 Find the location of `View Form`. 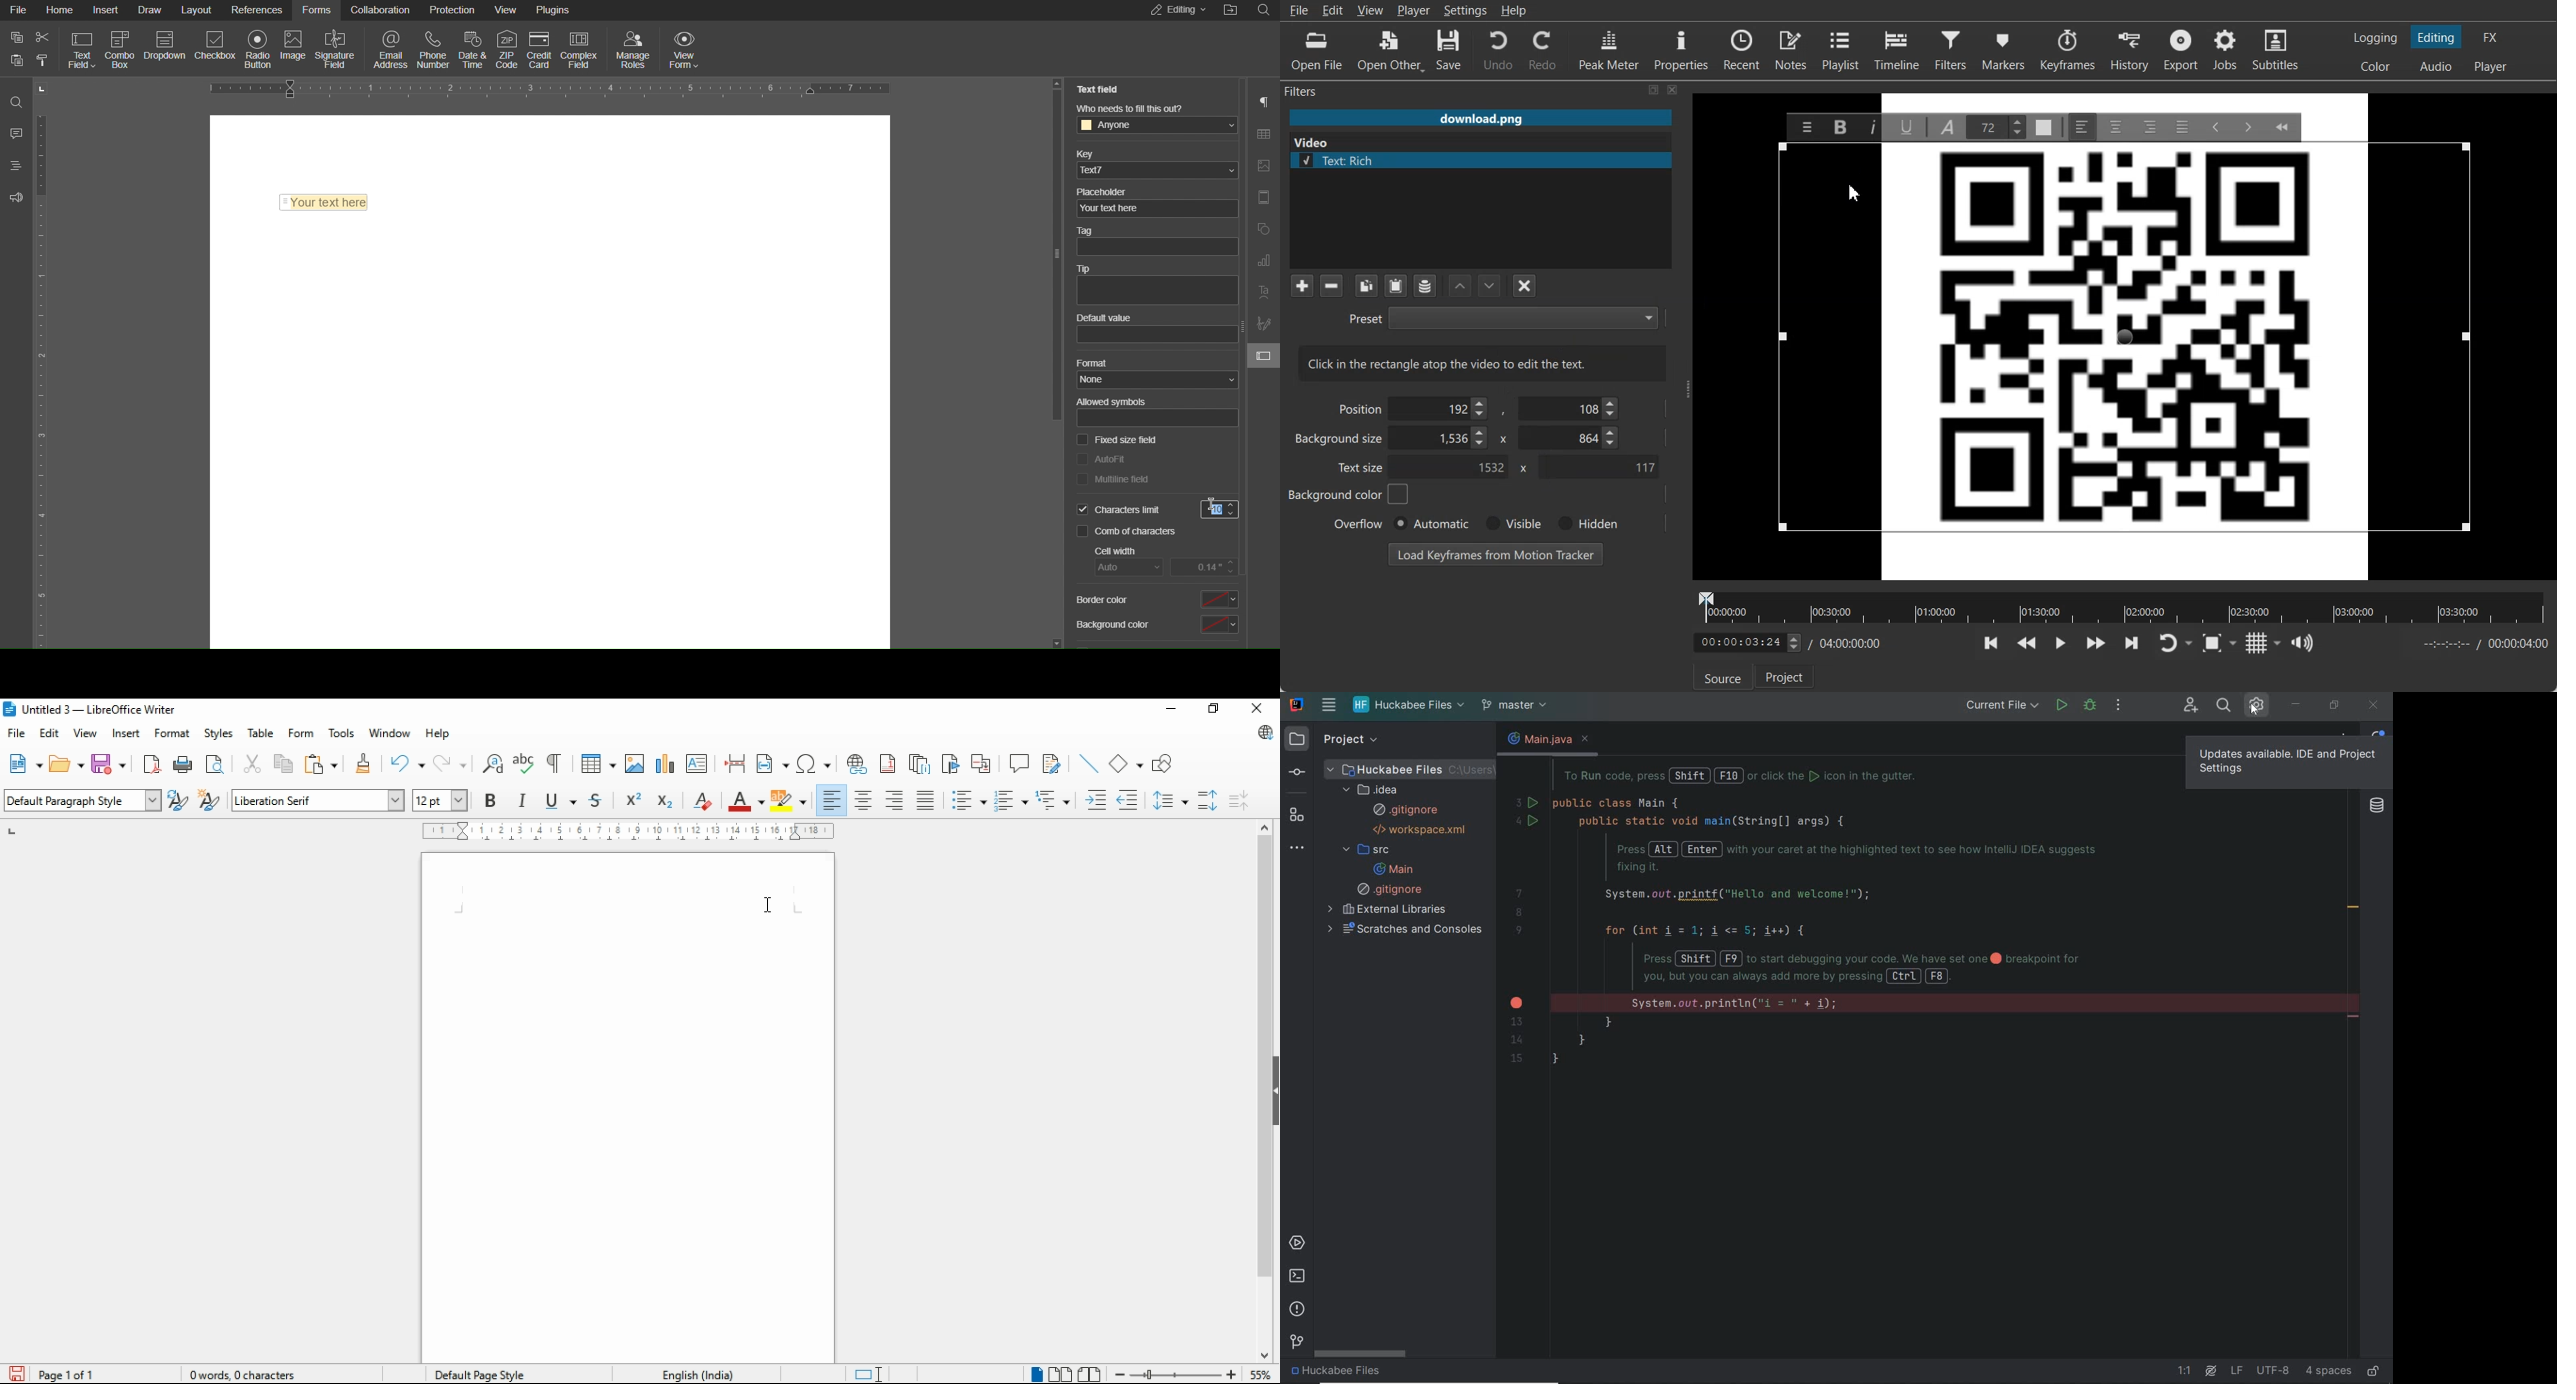

View Form is located at coordinates (687, 48).